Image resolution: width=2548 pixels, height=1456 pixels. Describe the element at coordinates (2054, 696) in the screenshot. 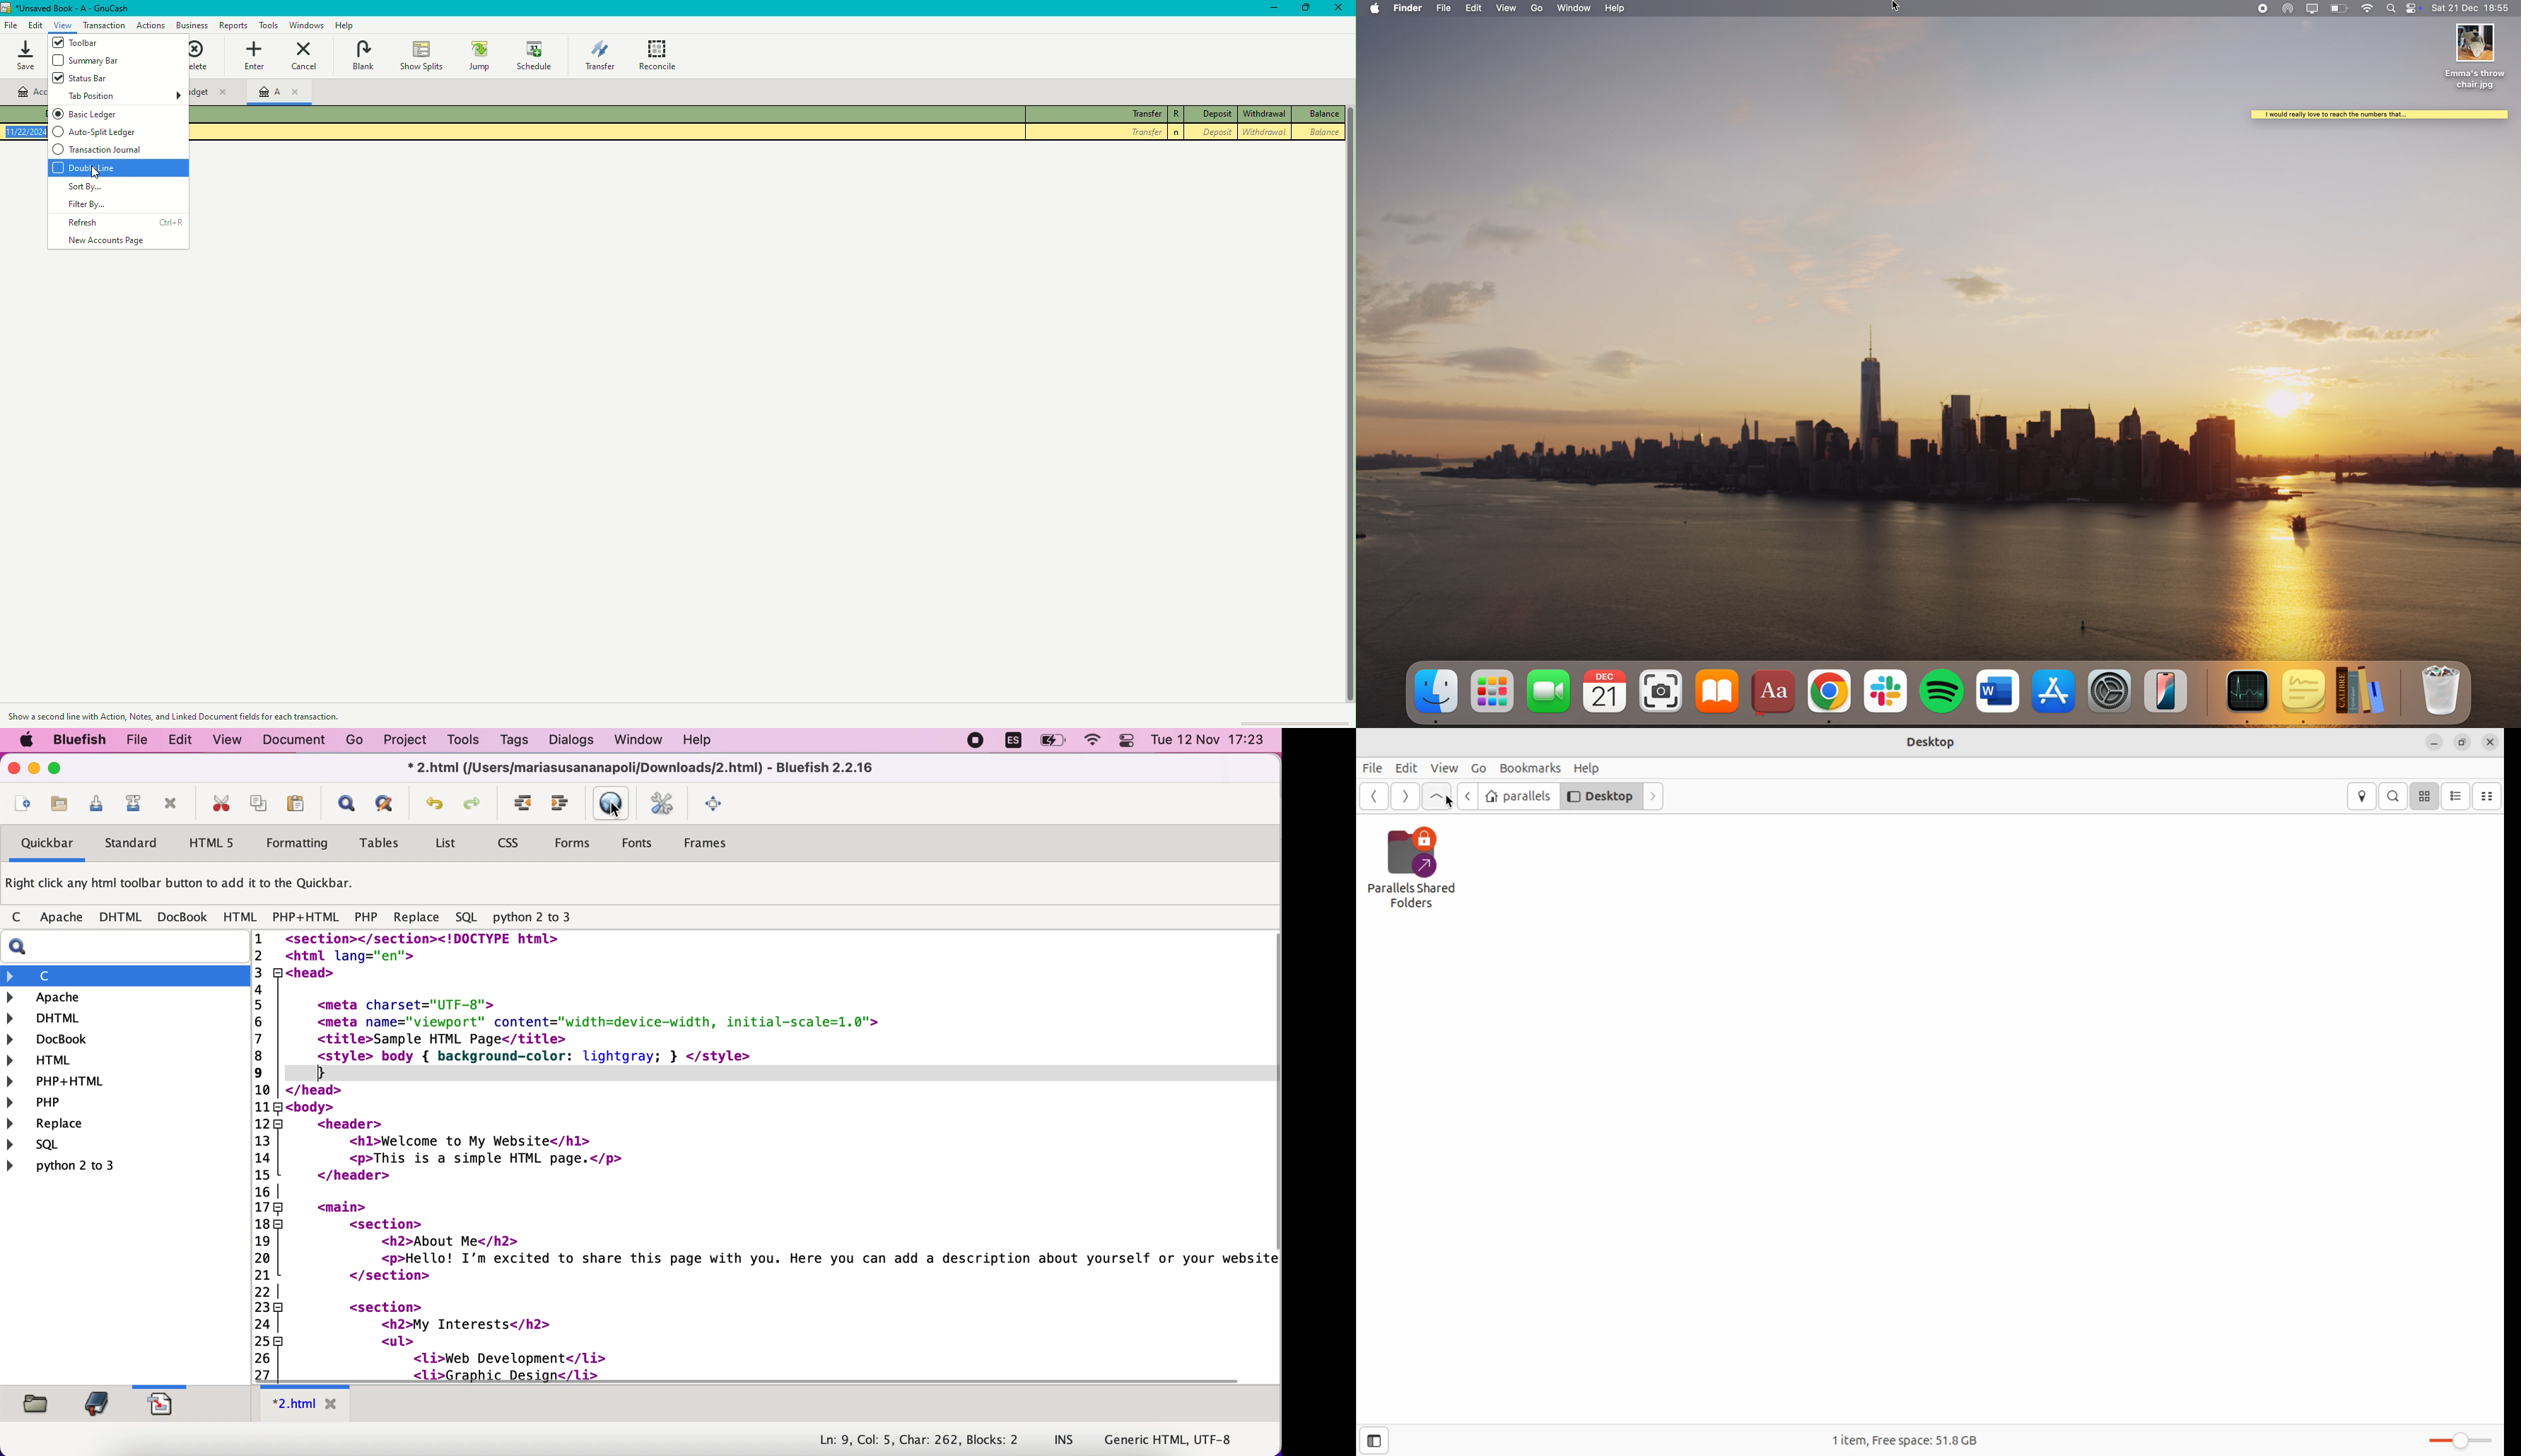

I see `App Store` at that location.